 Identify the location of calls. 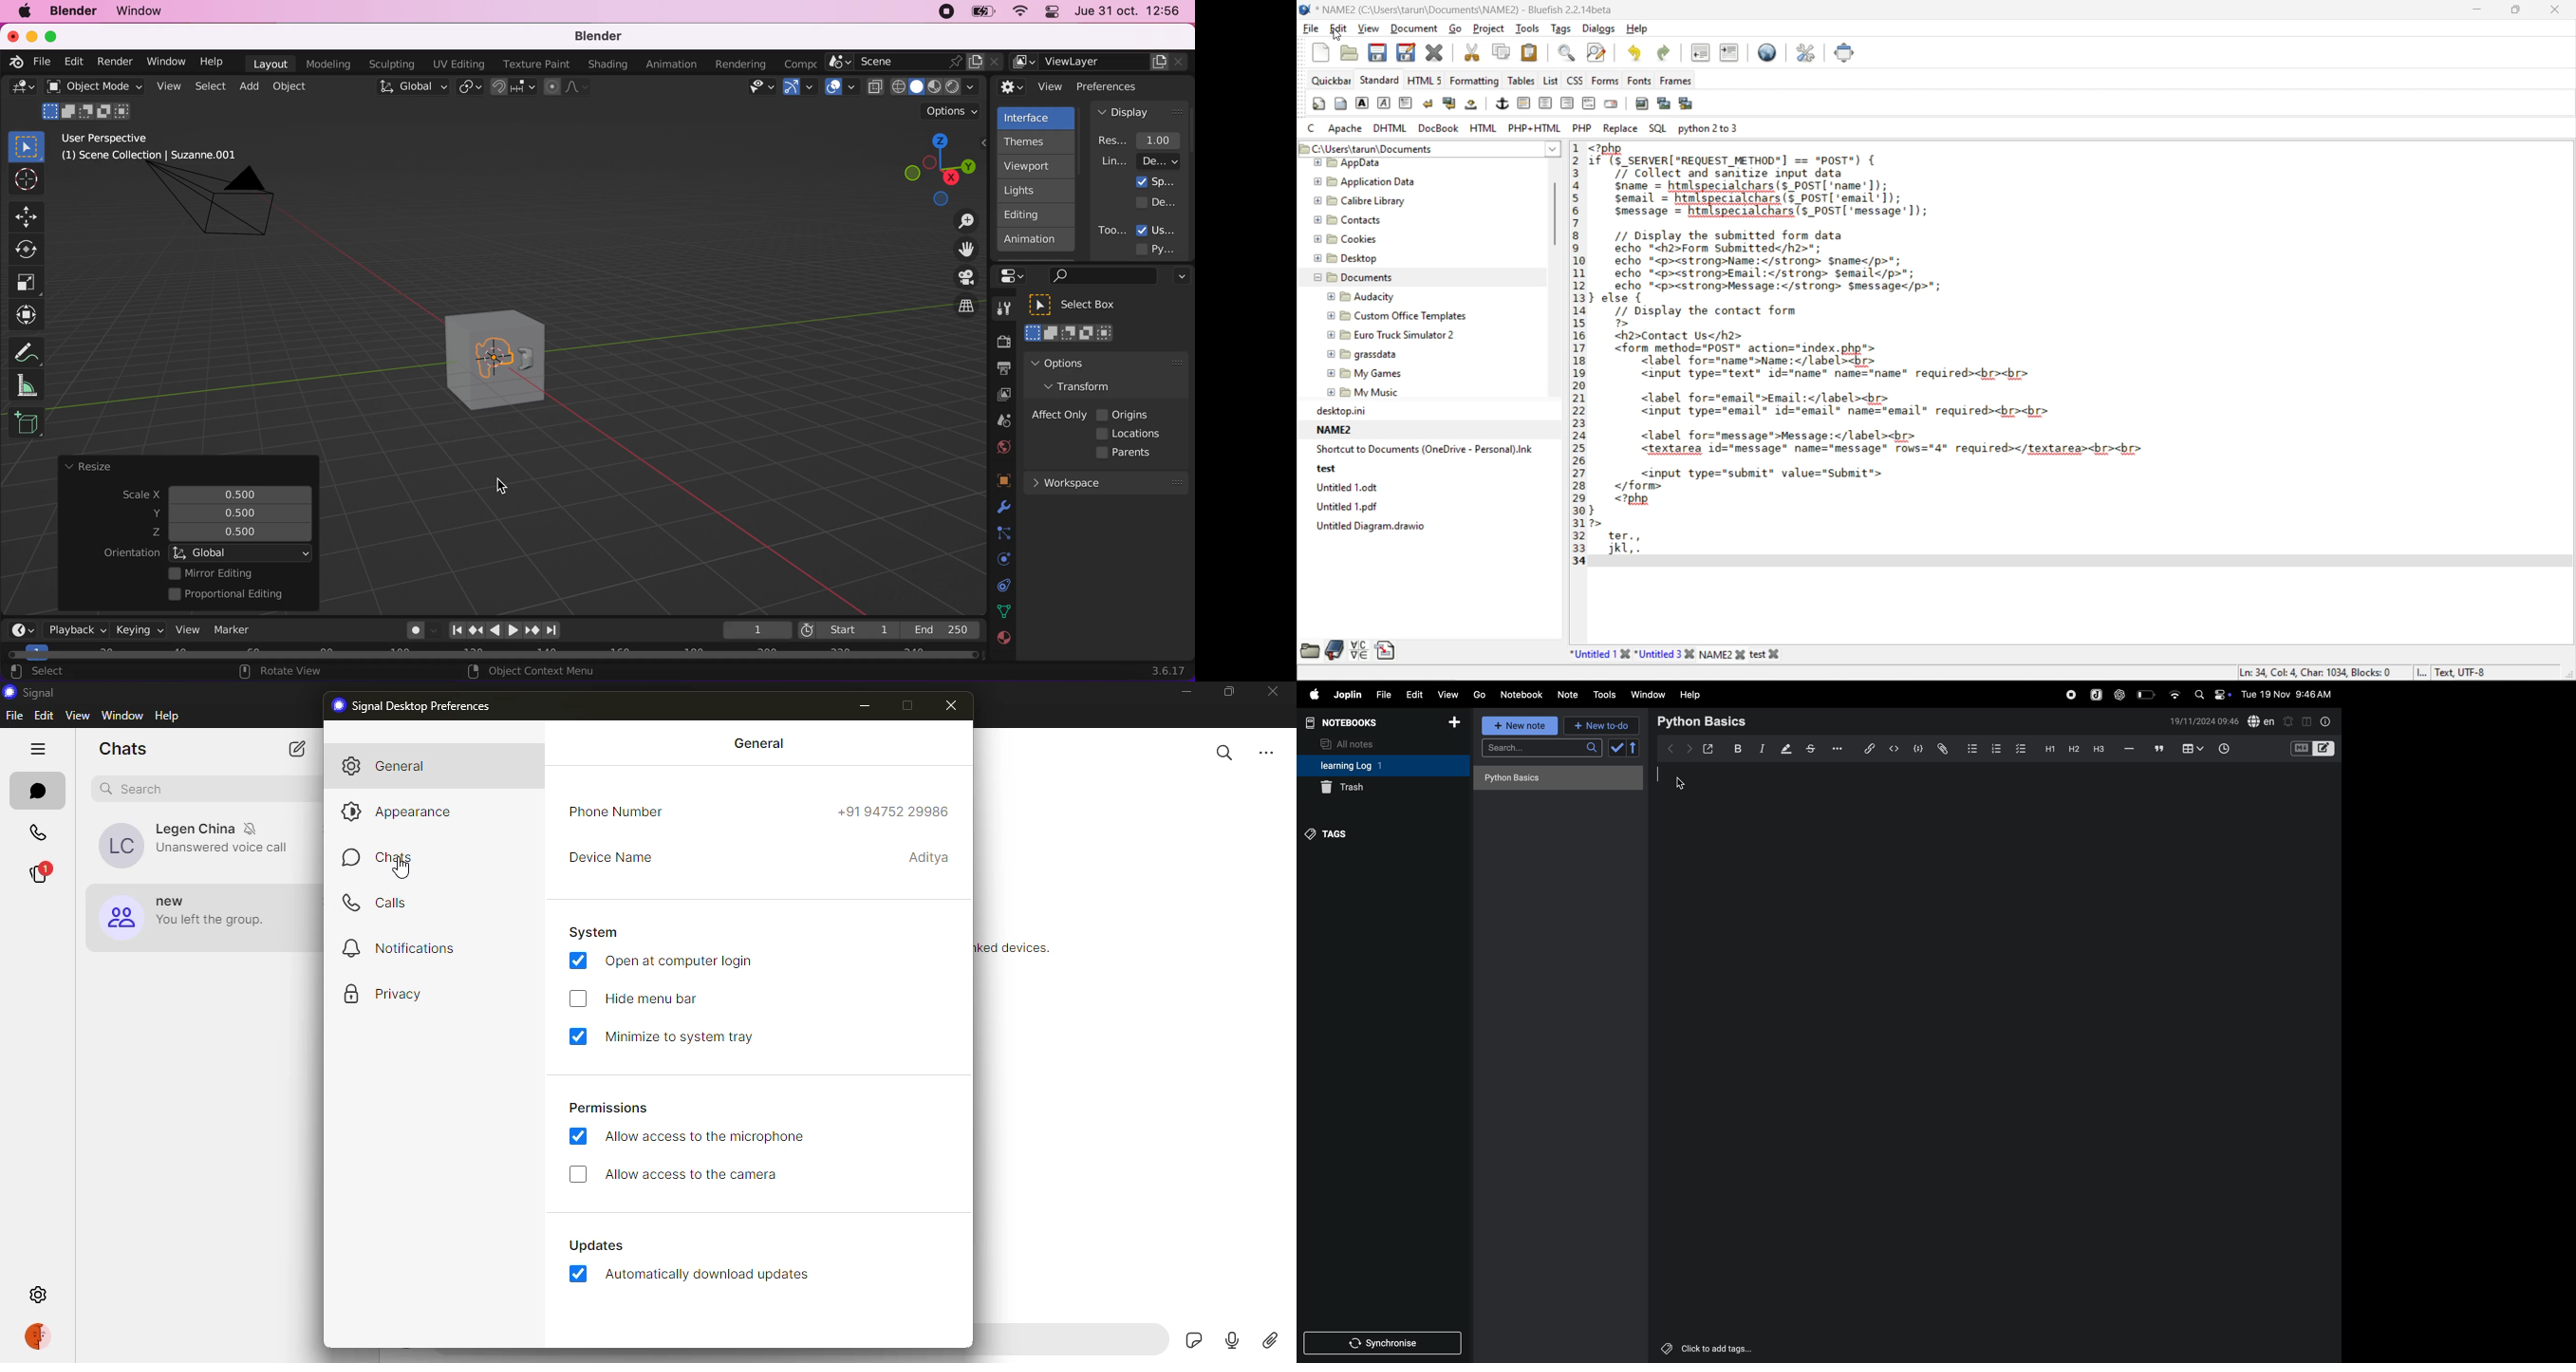
(38, 833).